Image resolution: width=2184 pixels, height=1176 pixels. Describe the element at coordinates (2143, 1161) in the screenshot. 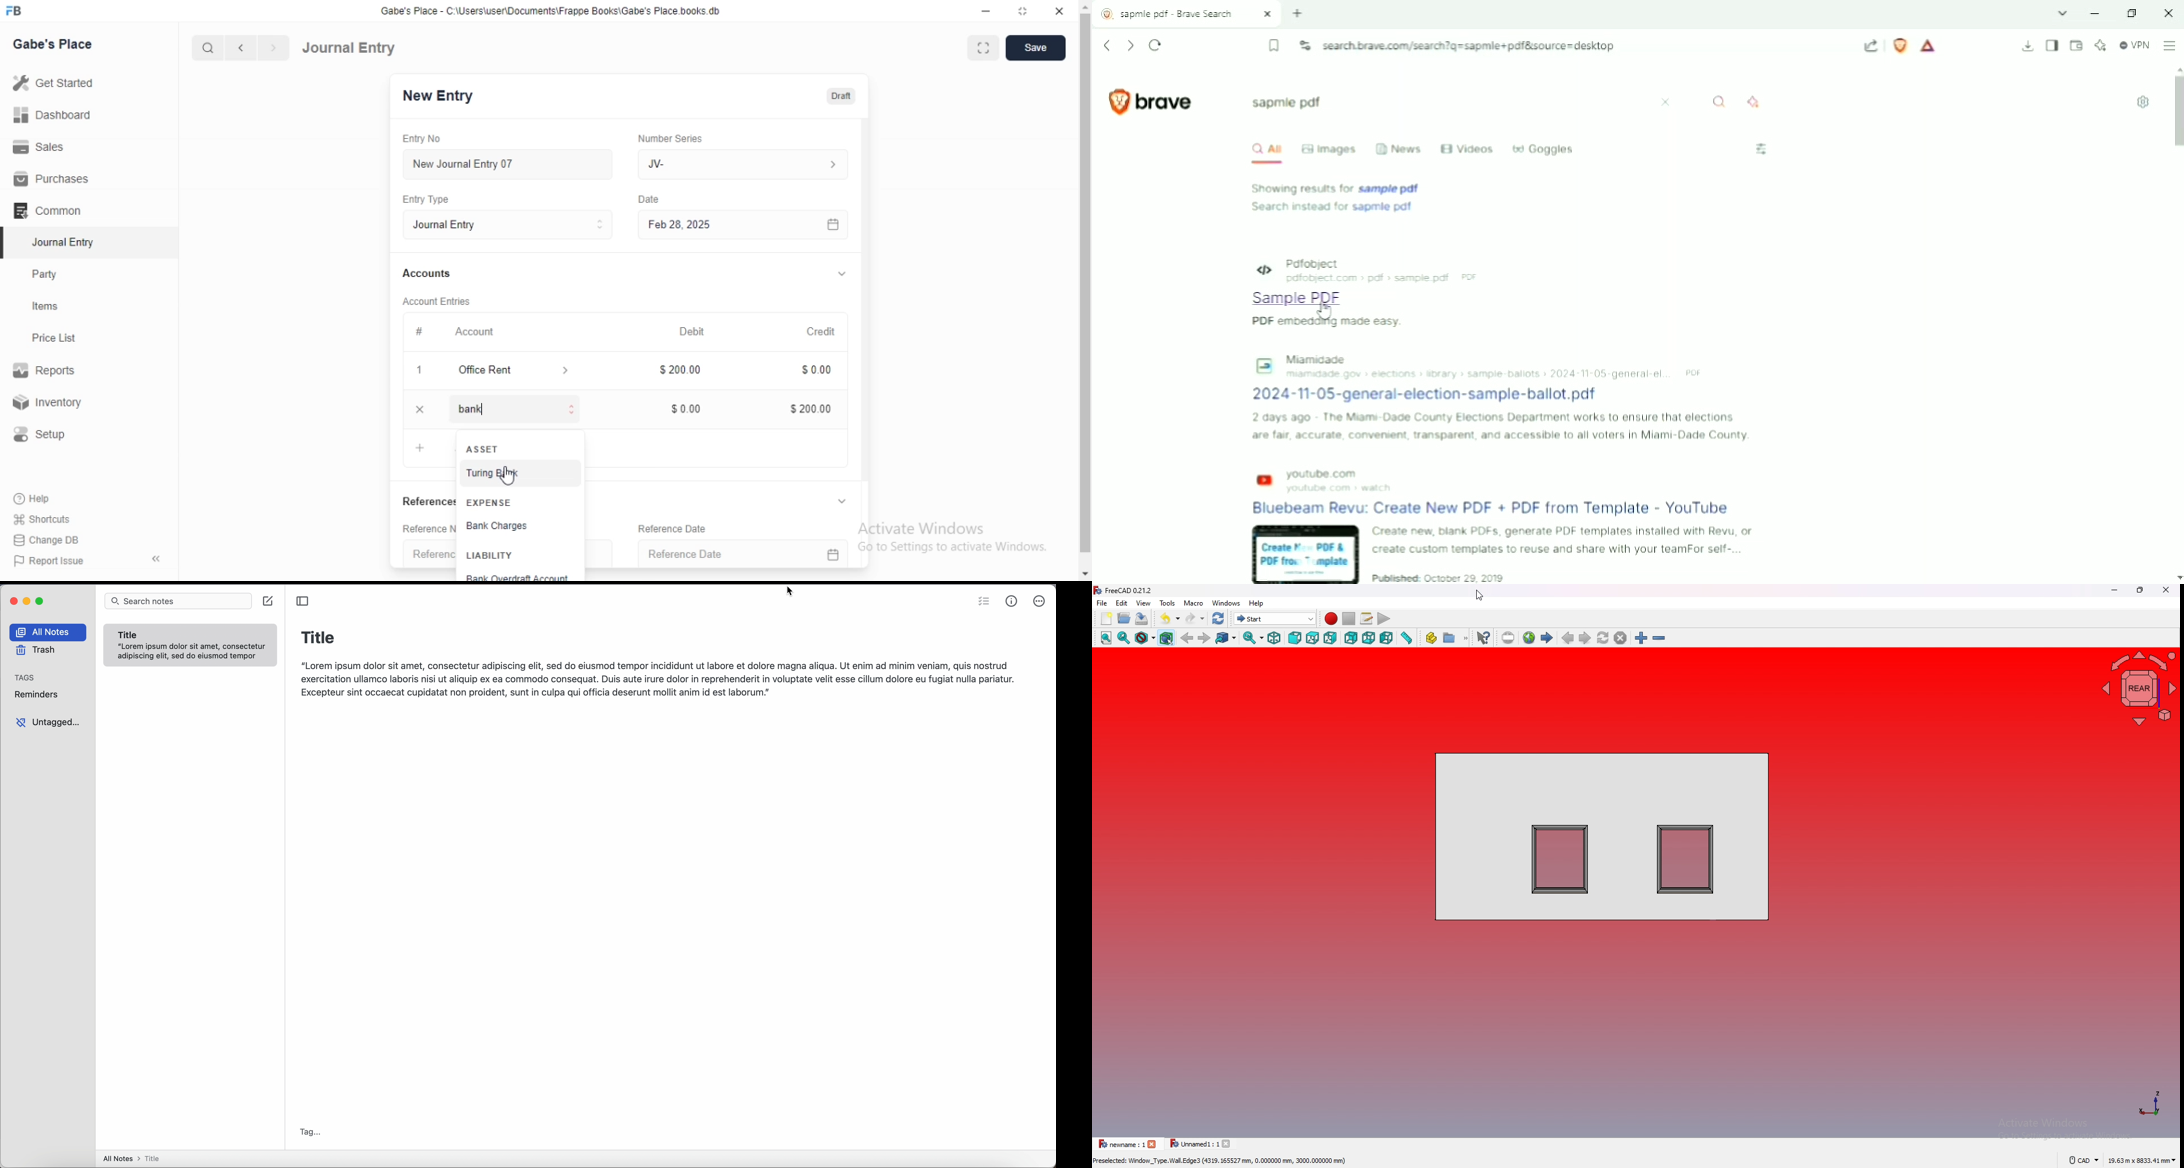

I see `dimensions` at that location.